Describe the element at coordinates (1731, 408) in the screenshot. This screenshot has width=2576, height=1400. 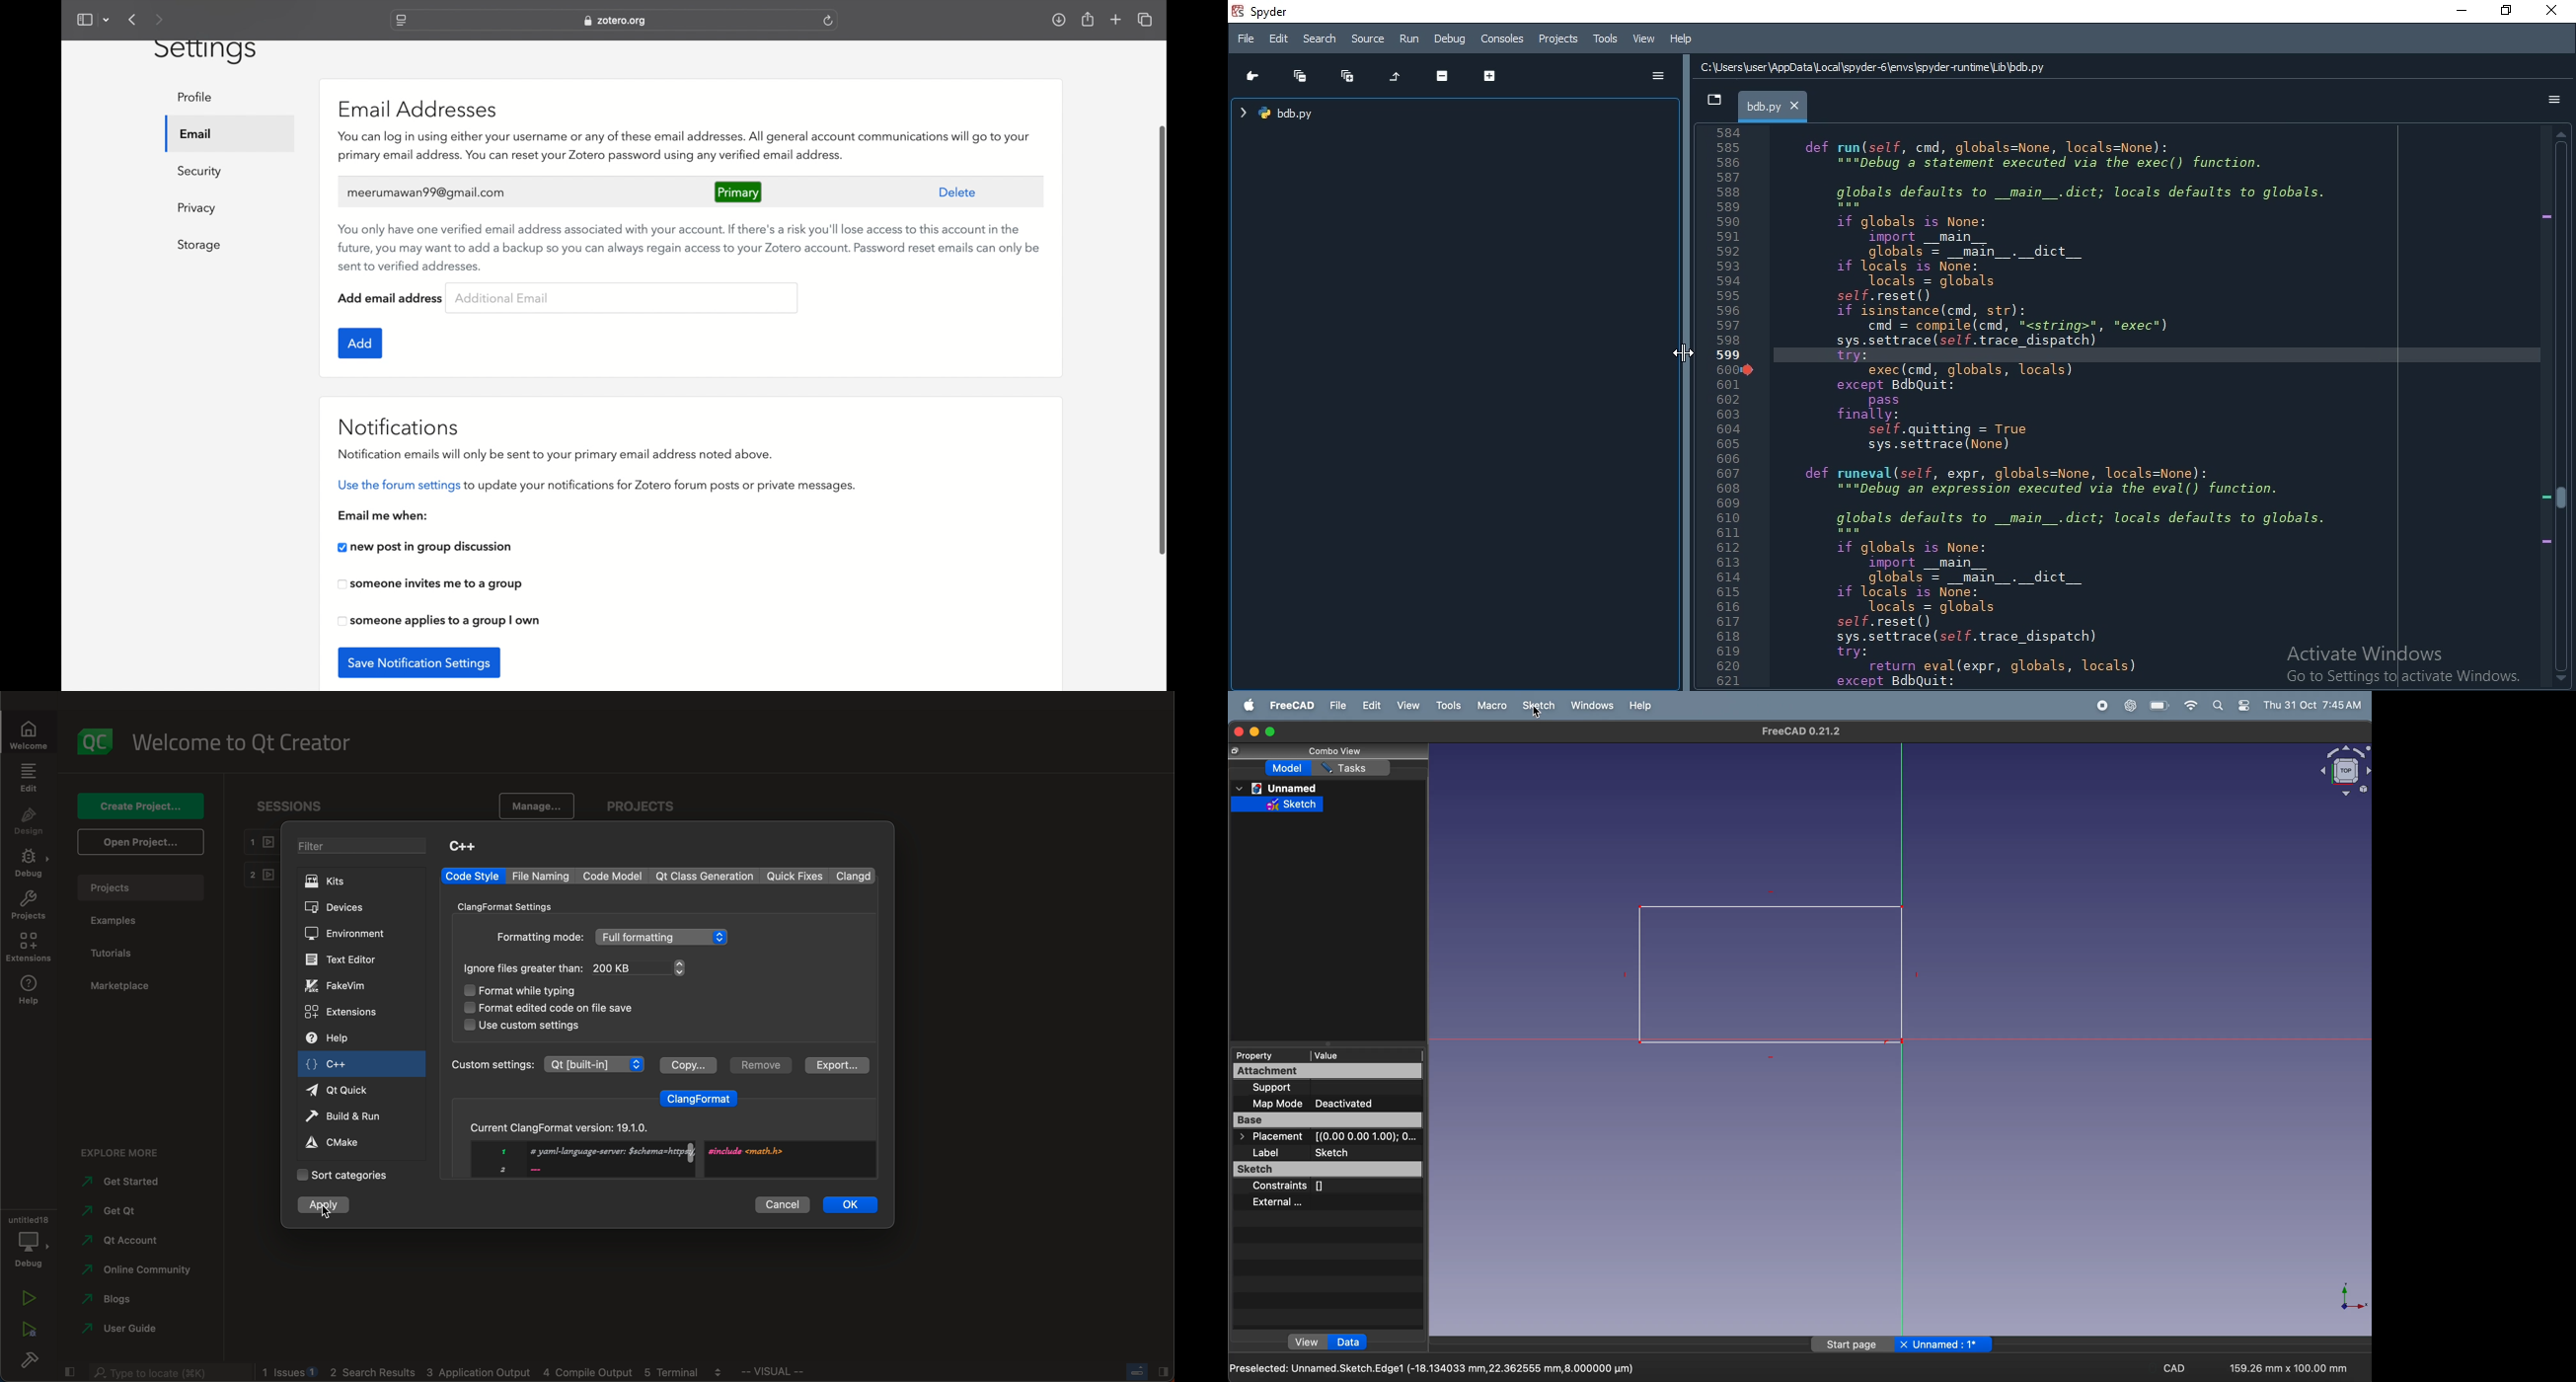
I see `Line Number` at that location.